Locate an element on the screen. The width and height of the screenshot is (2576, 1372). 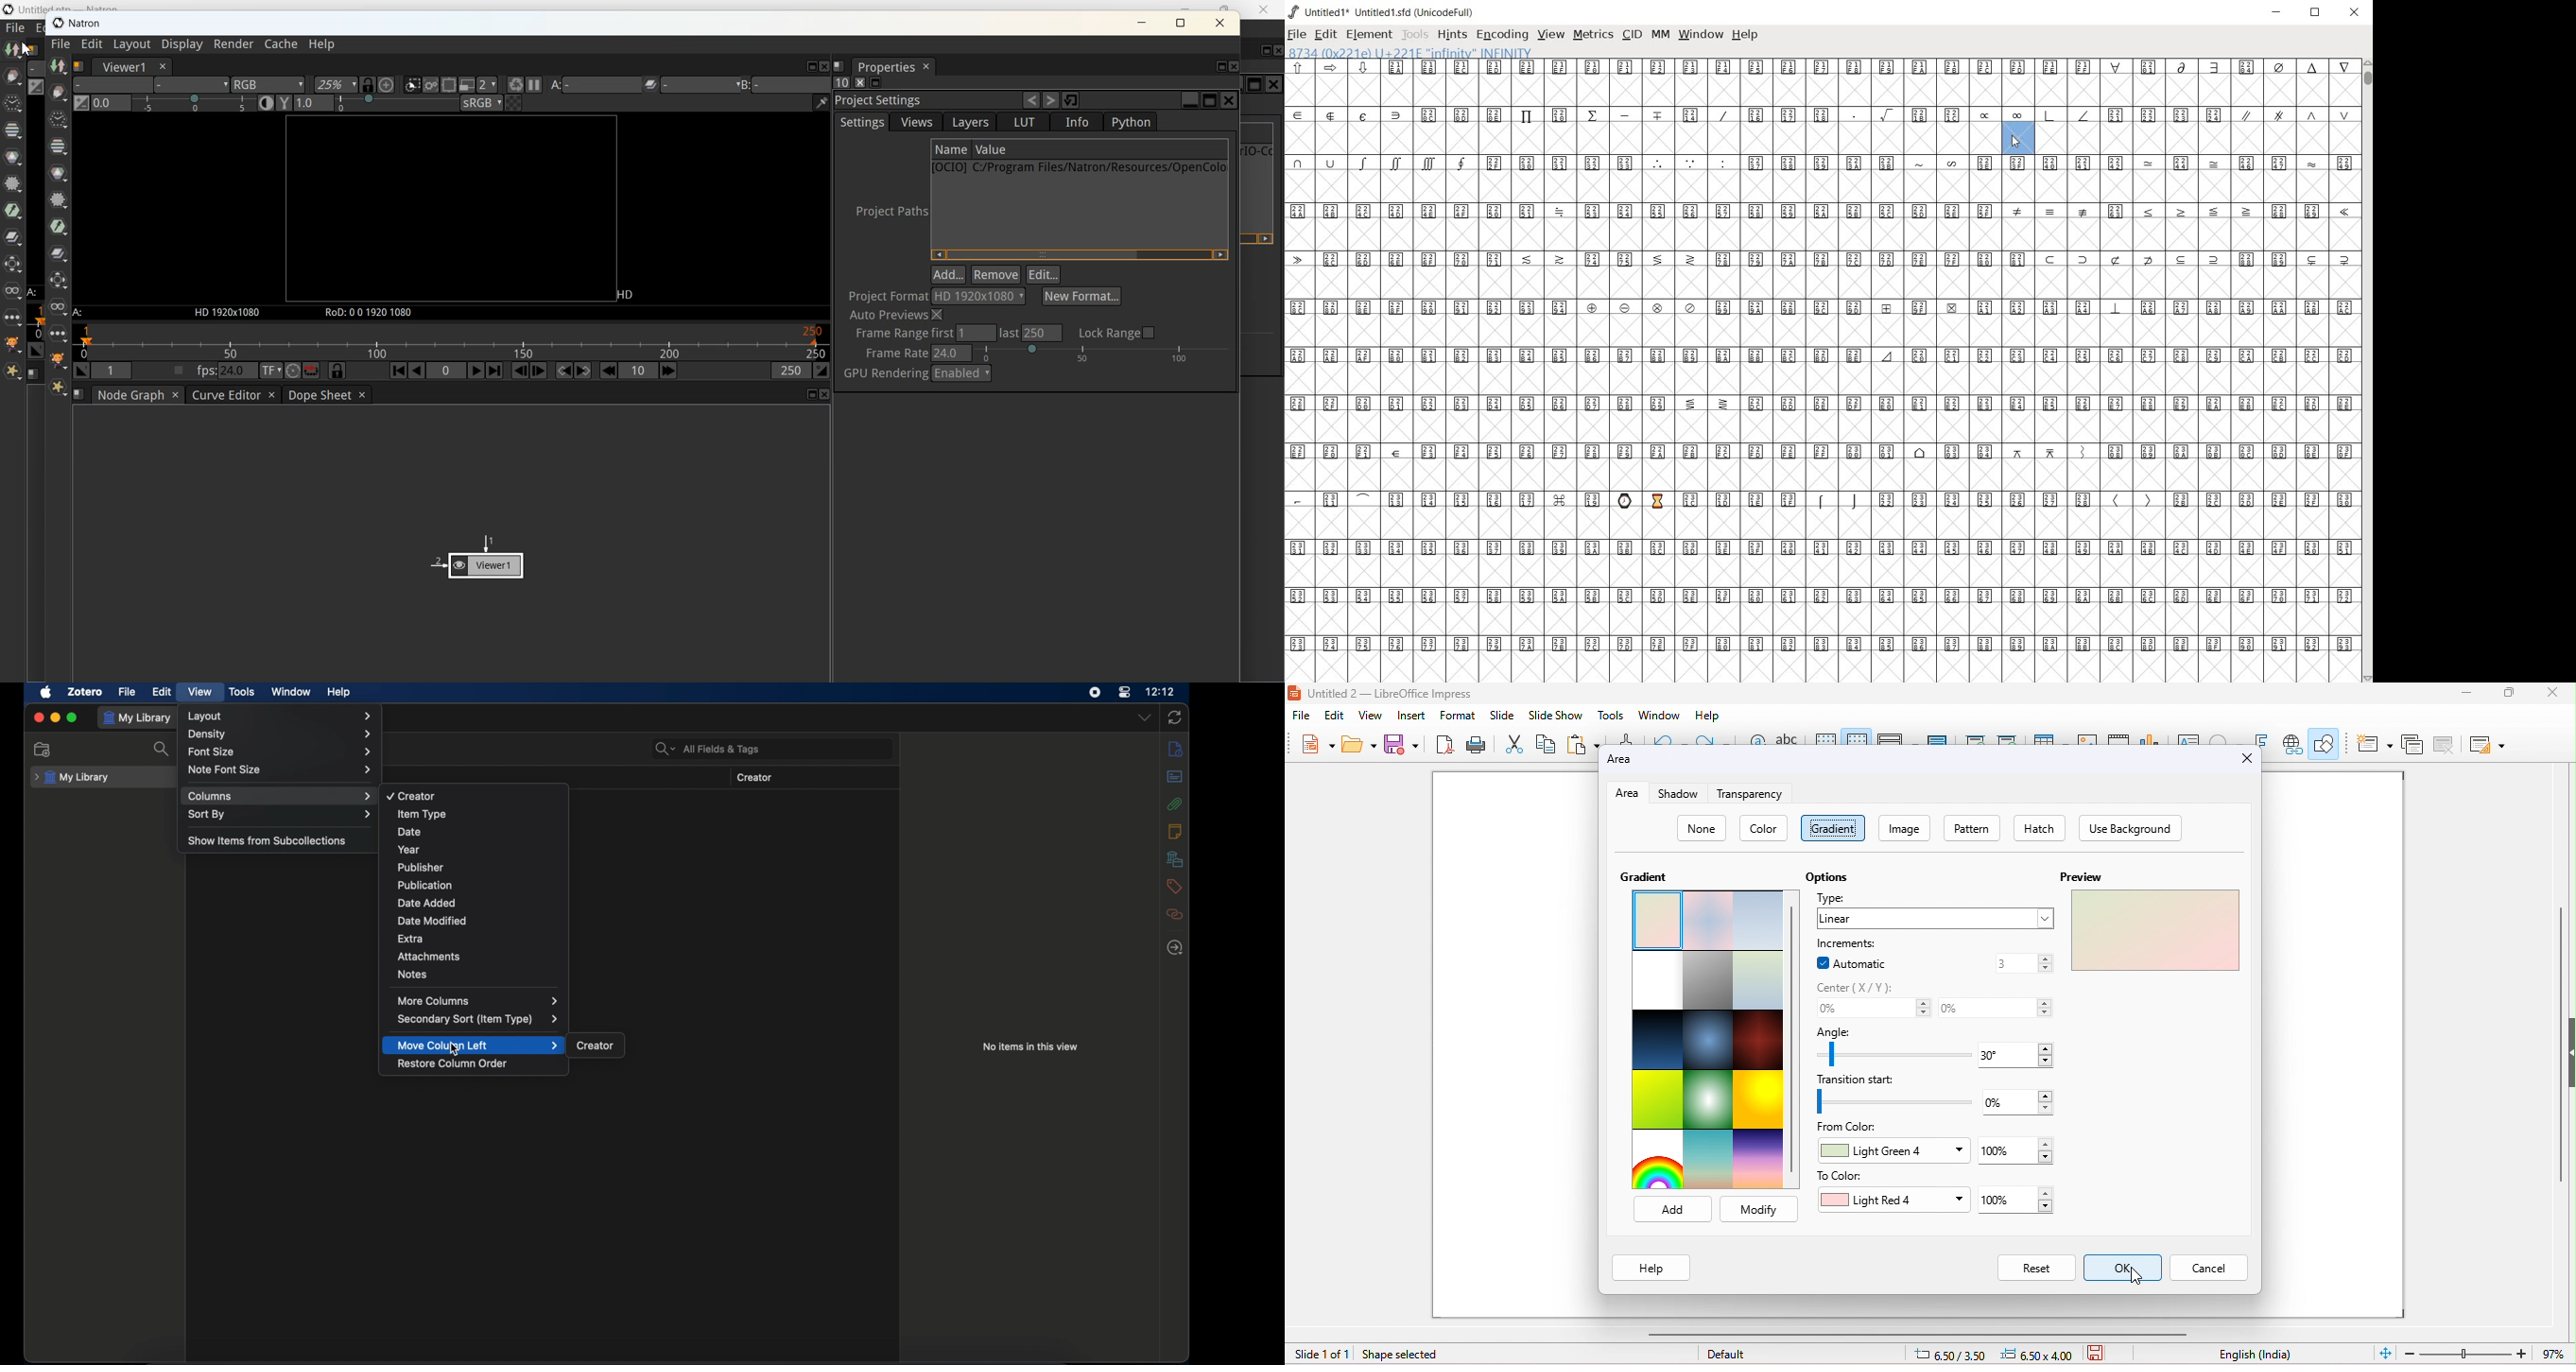
cursor is located at coordinates (455, 1050).